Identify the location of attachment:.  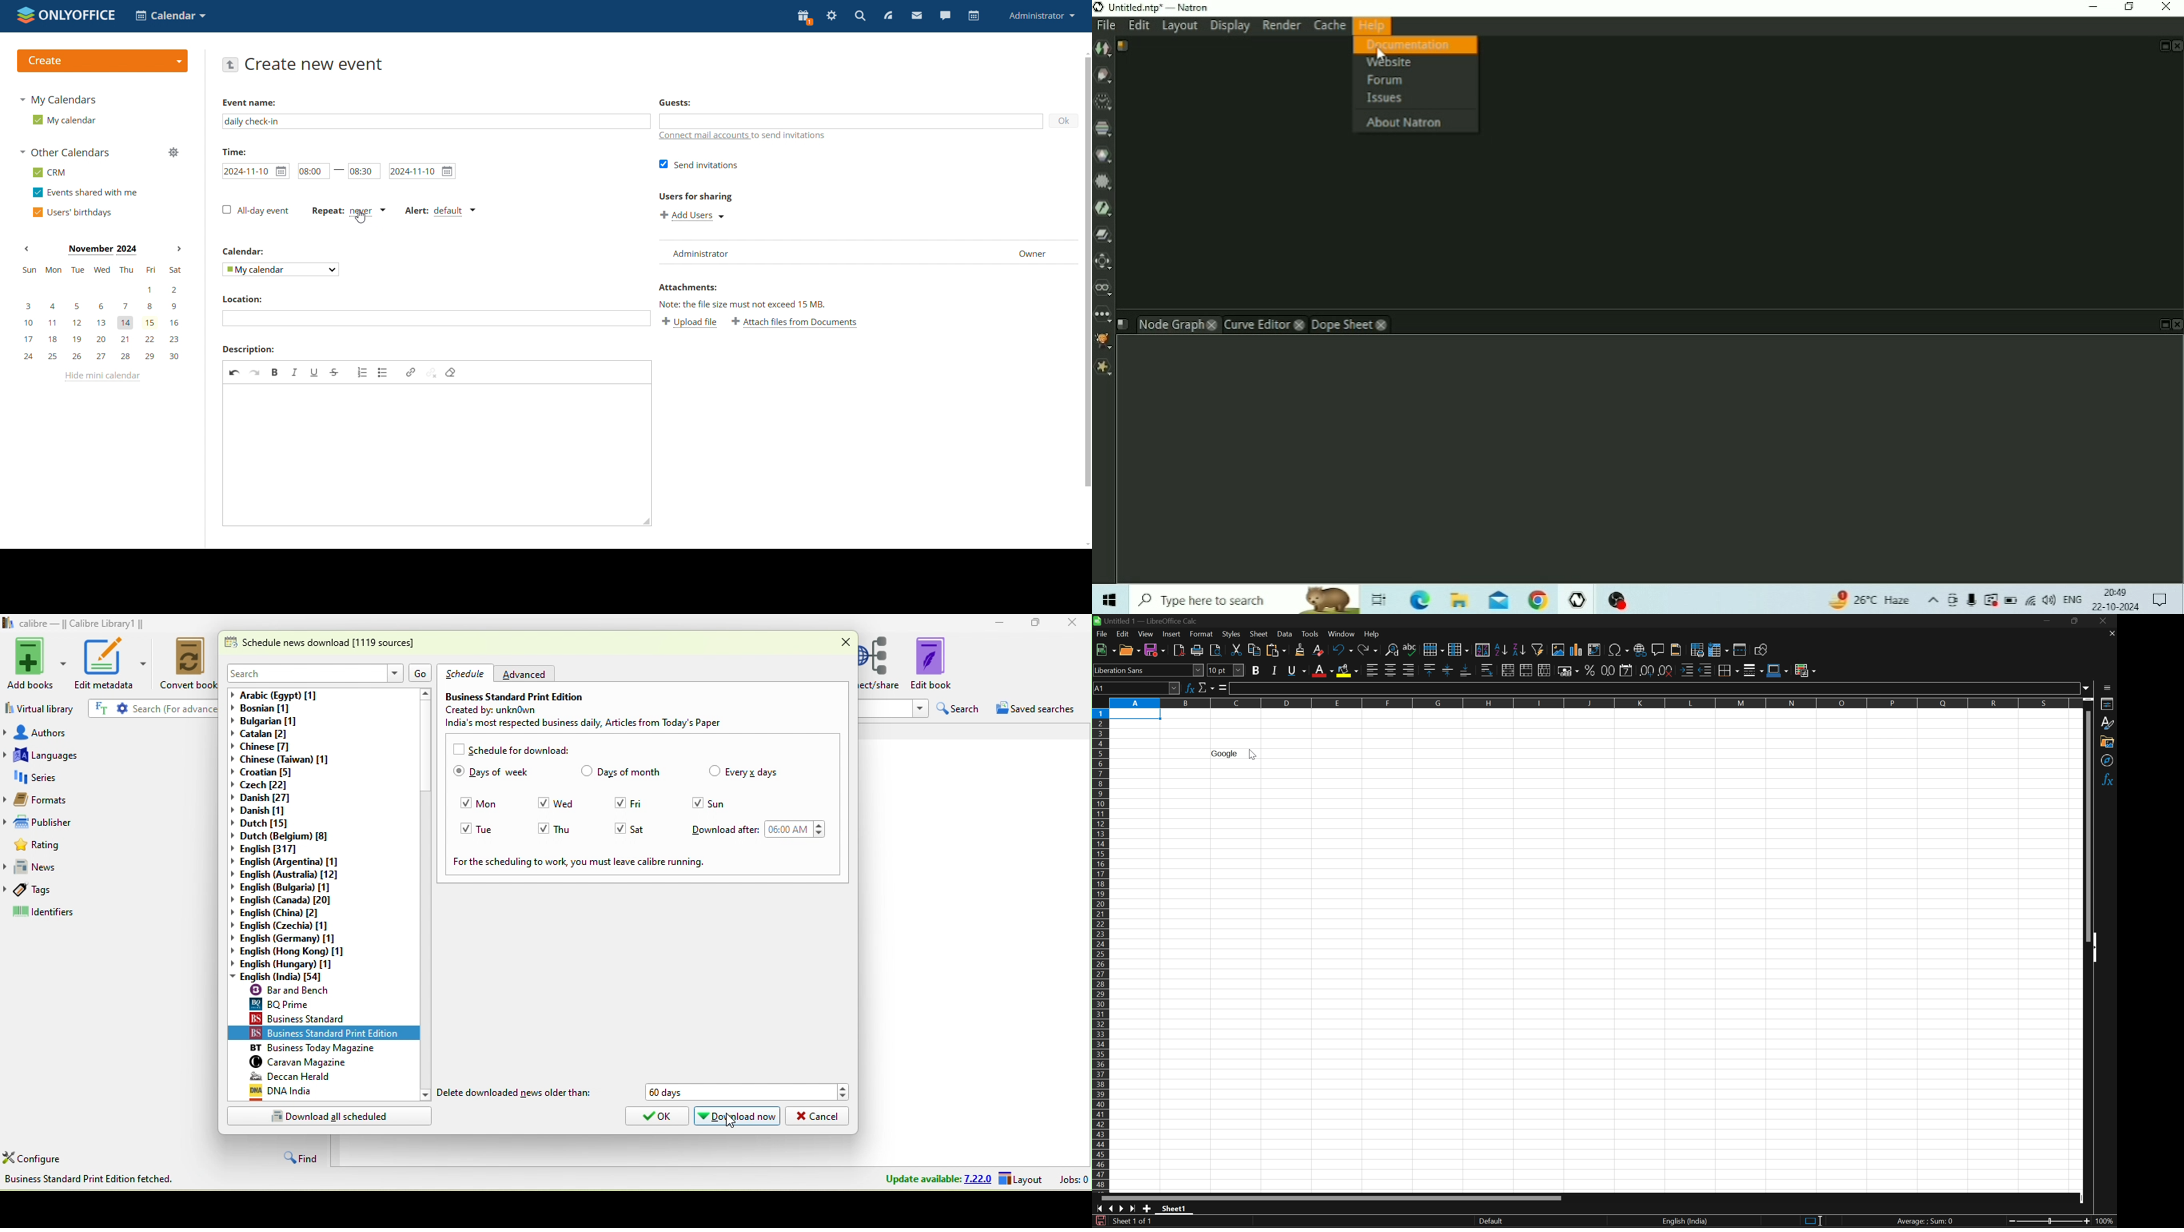
(698, 288).